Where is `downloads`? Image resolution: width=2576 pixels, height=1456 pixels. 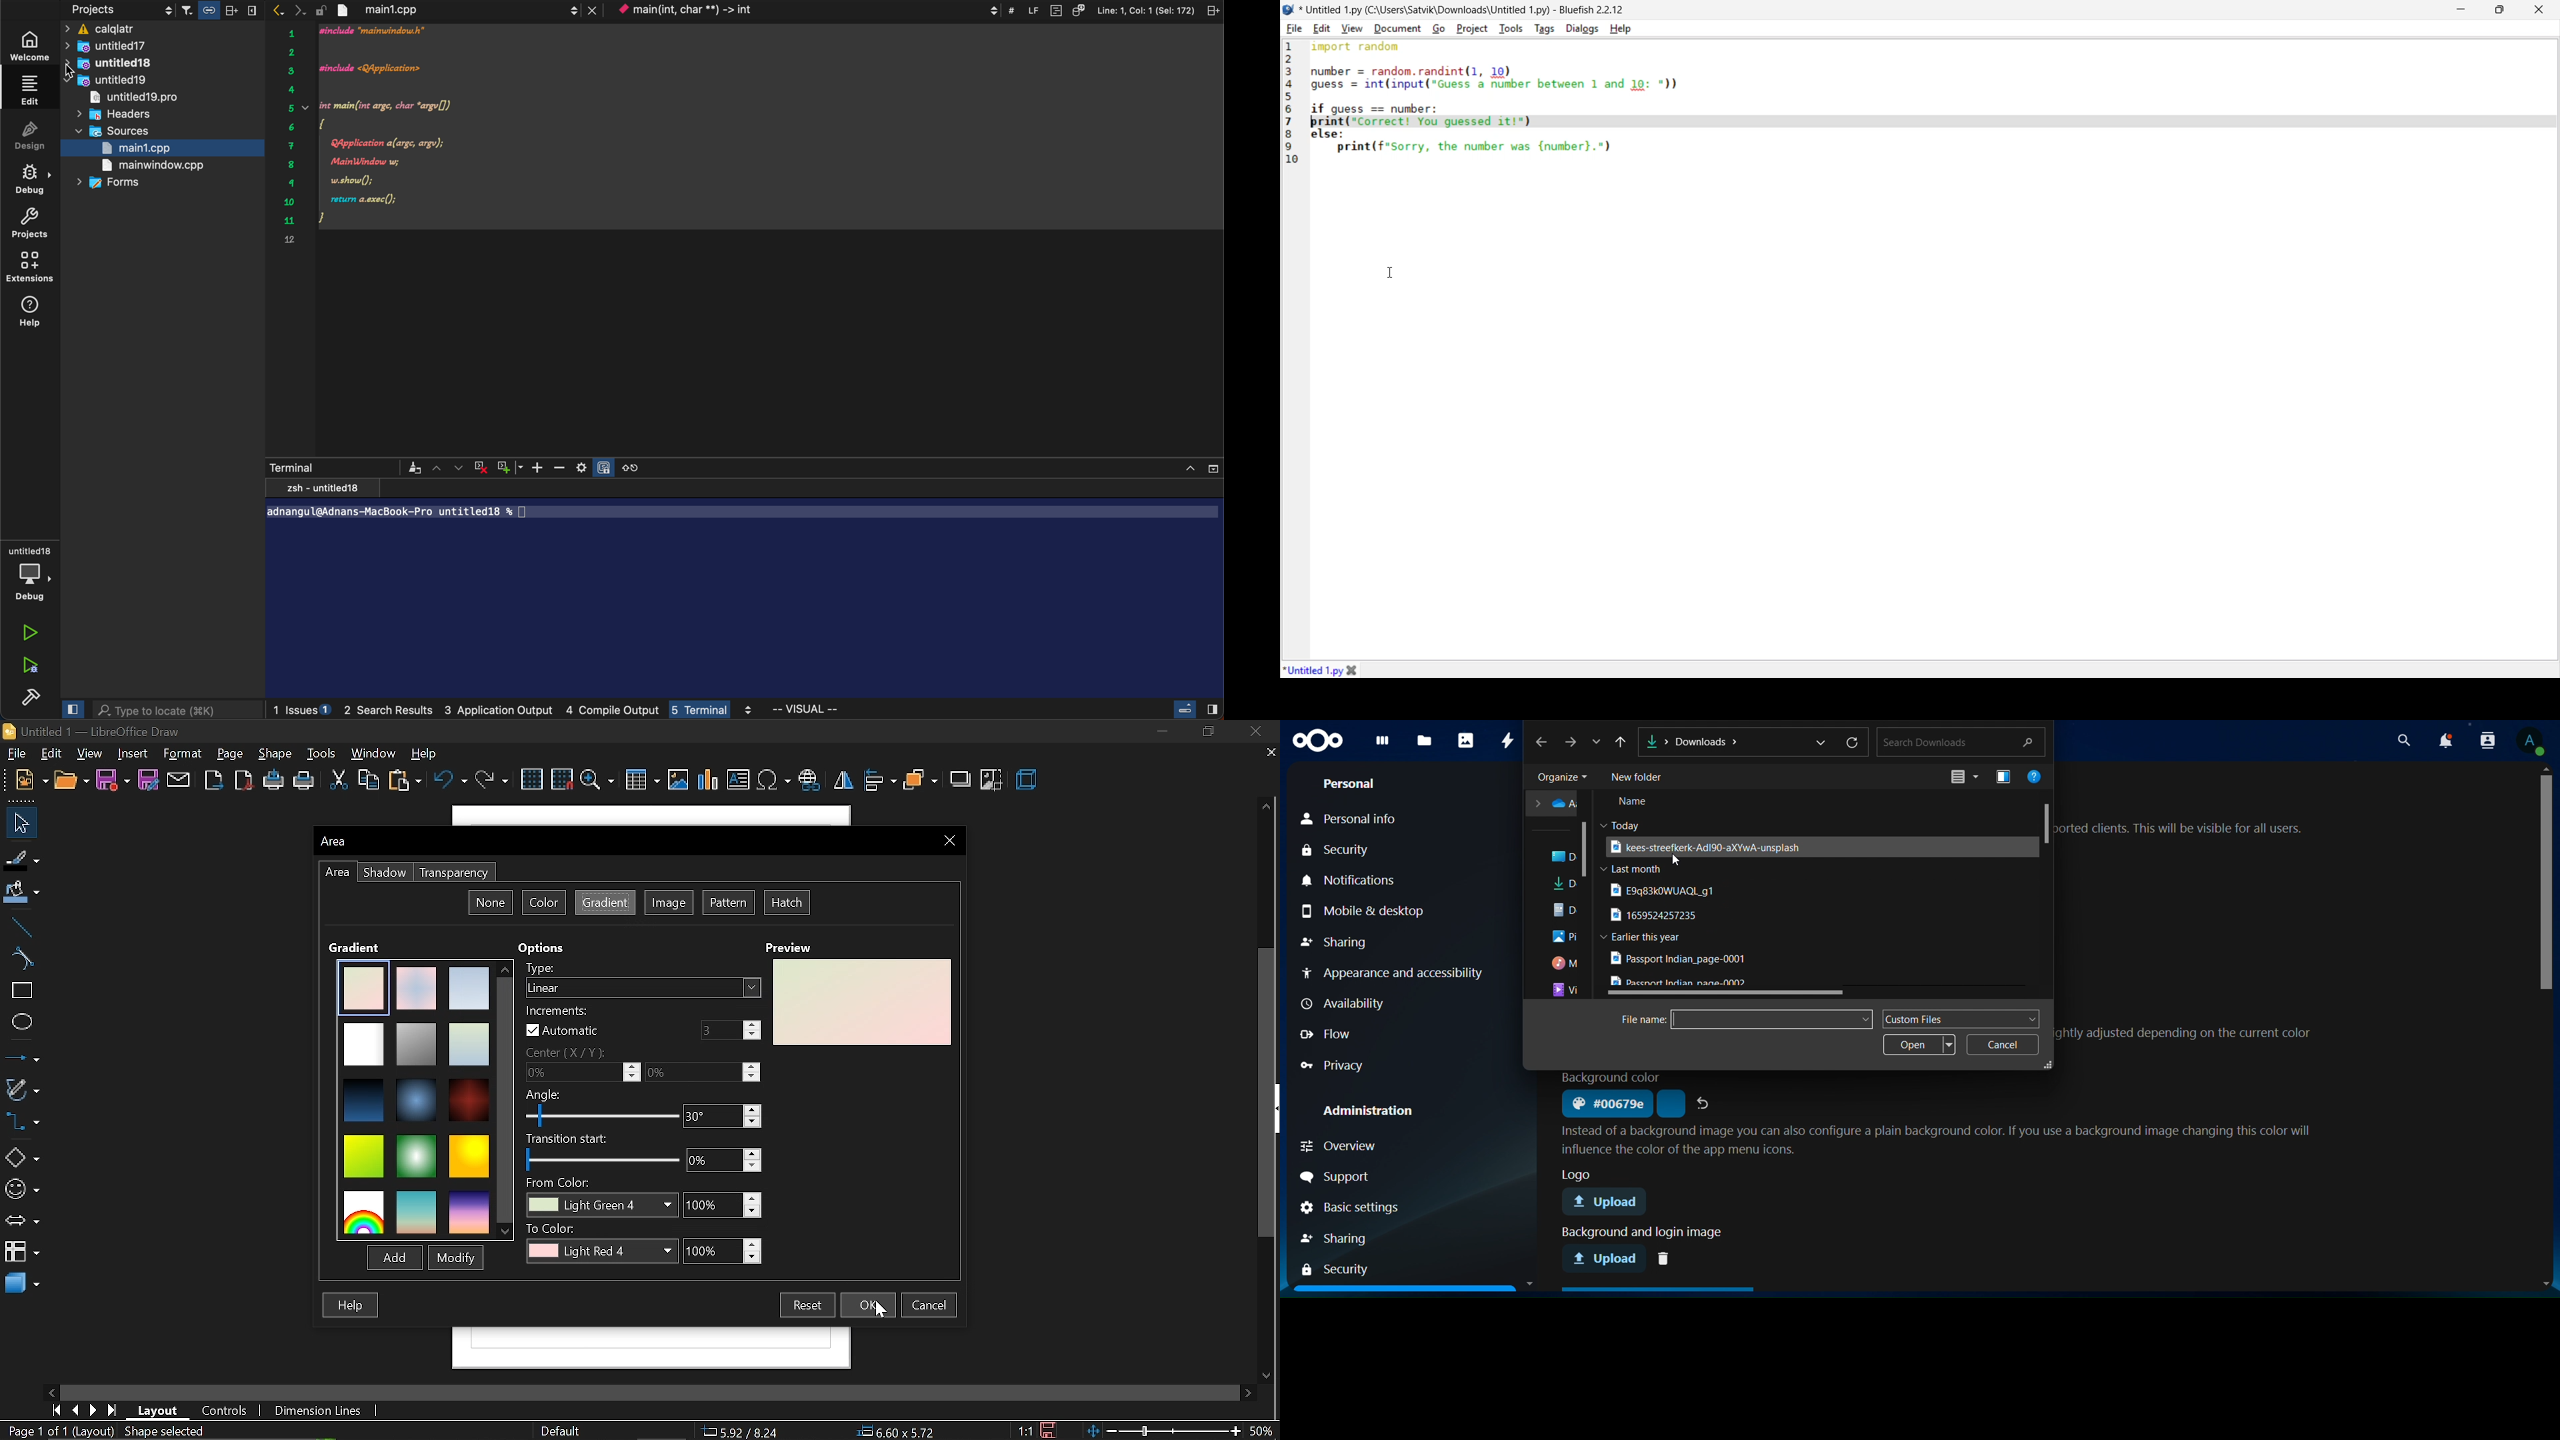 downloads is located at coordinates (1733, 741).